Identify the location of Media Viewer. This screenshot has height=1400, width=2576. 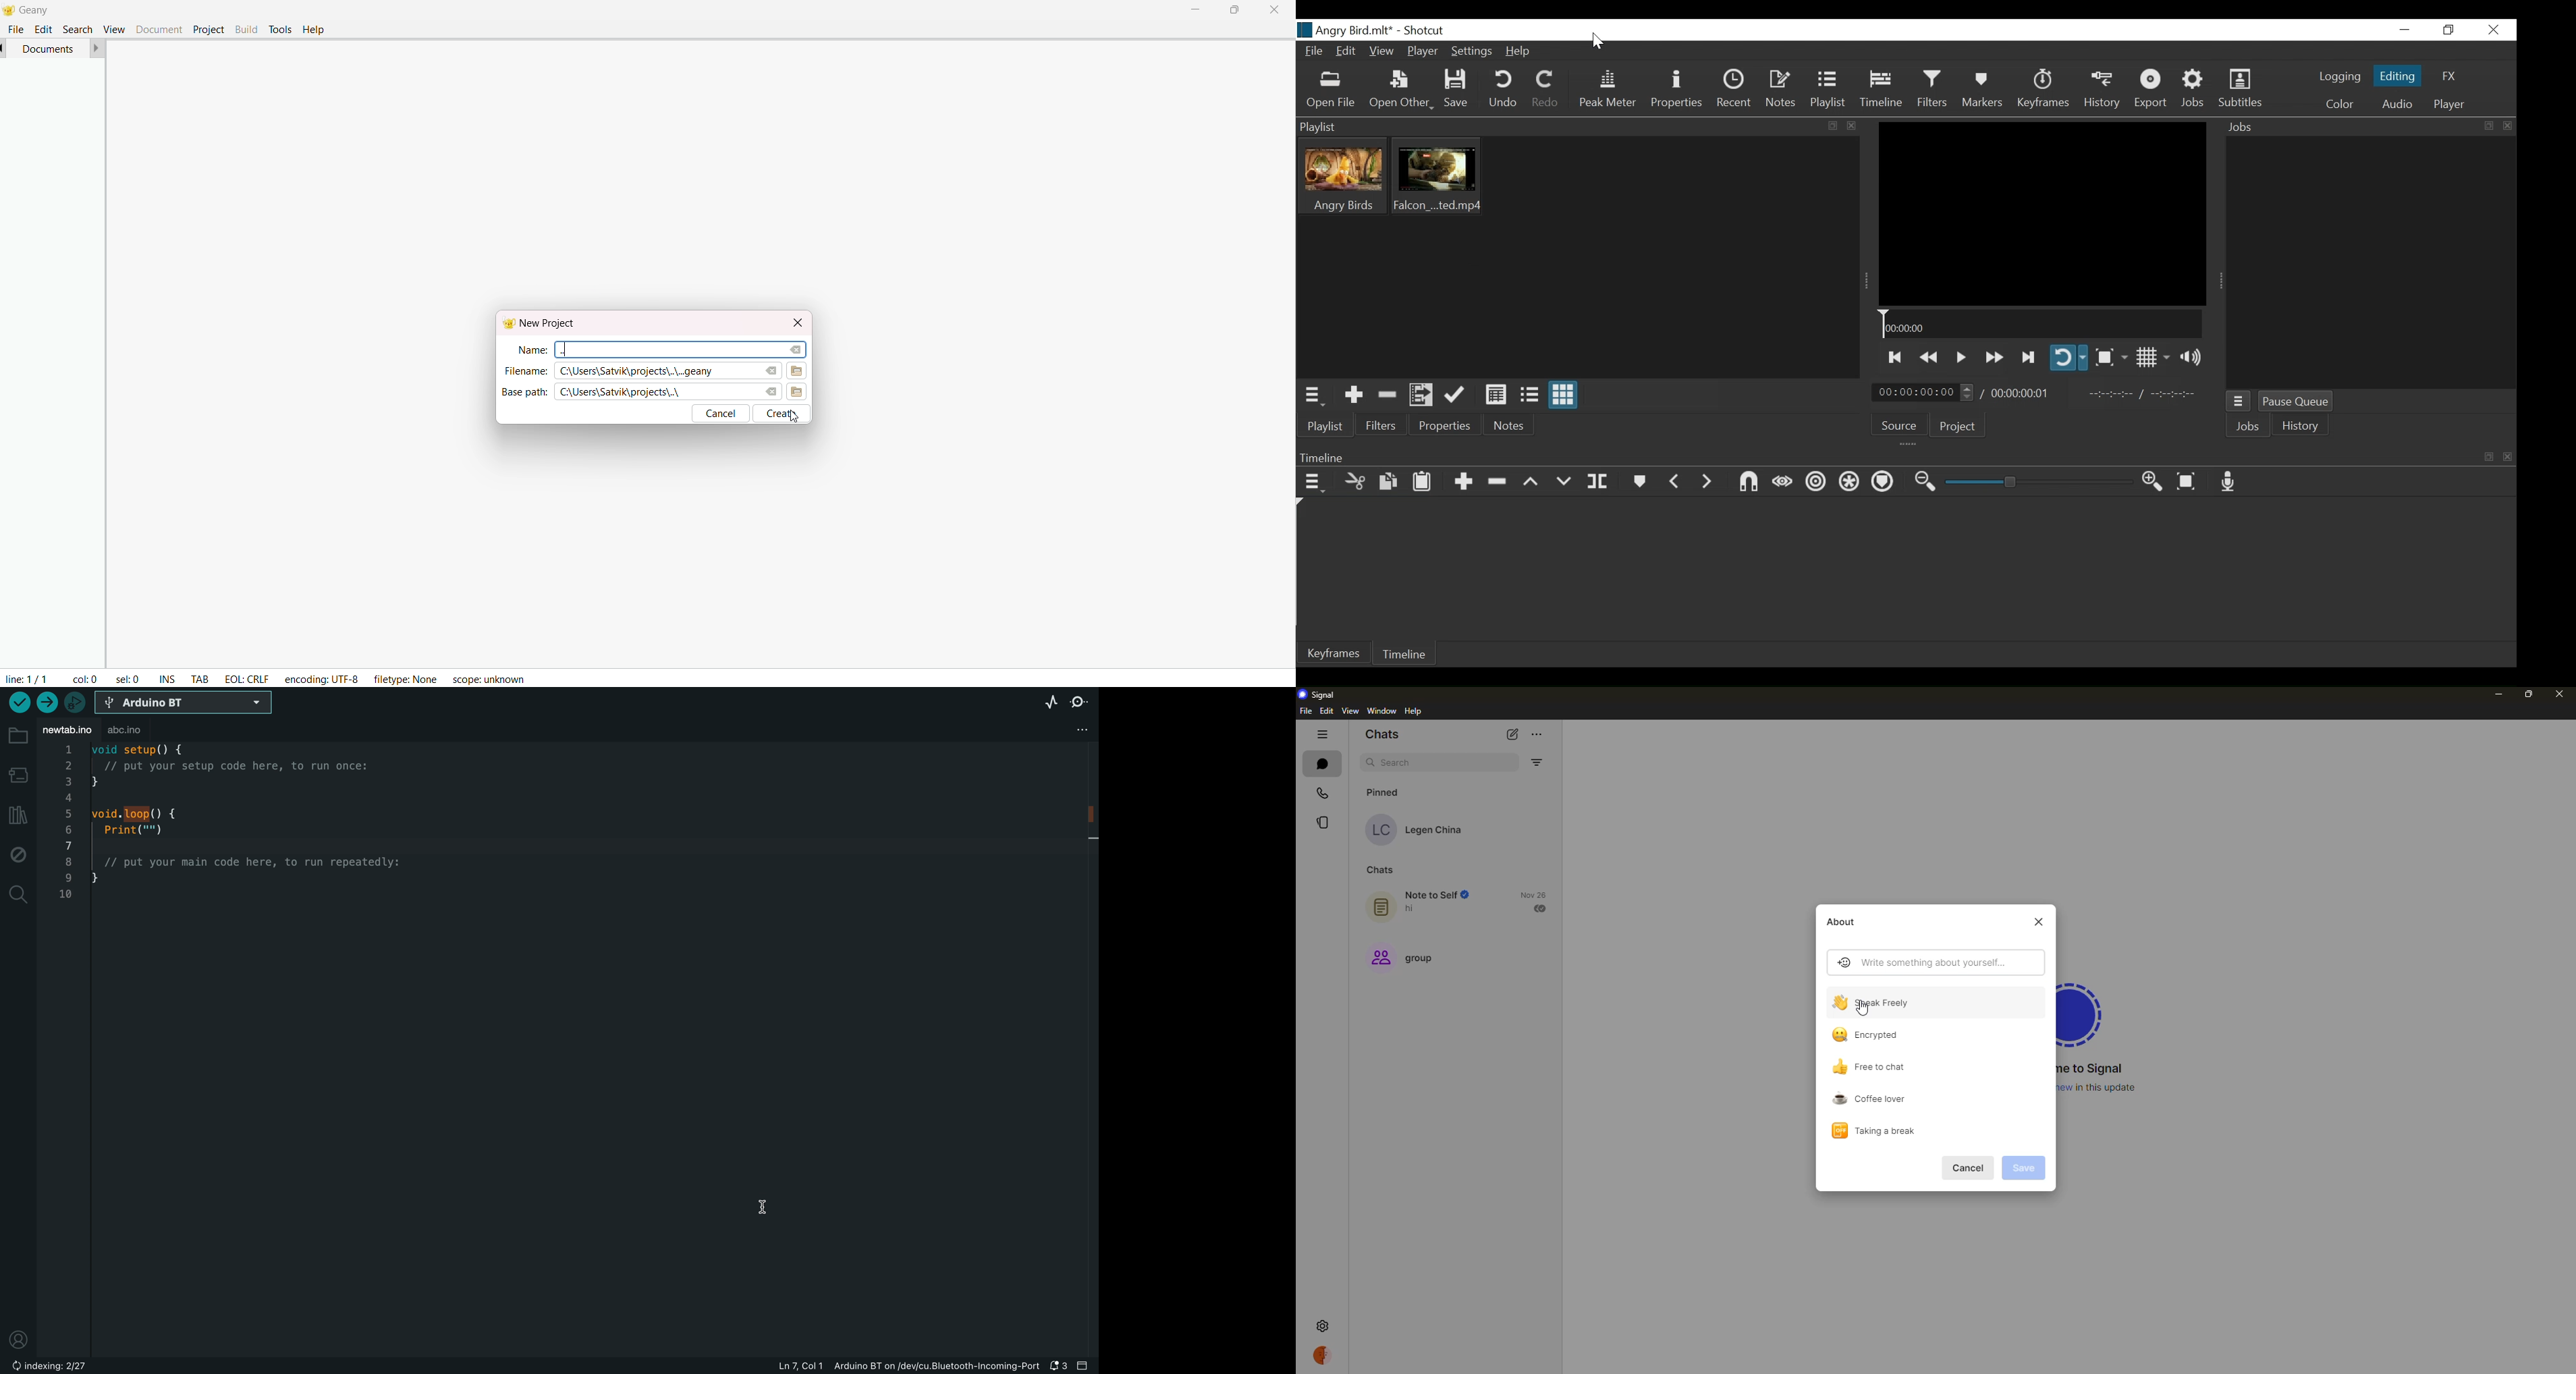
(2043, 214).